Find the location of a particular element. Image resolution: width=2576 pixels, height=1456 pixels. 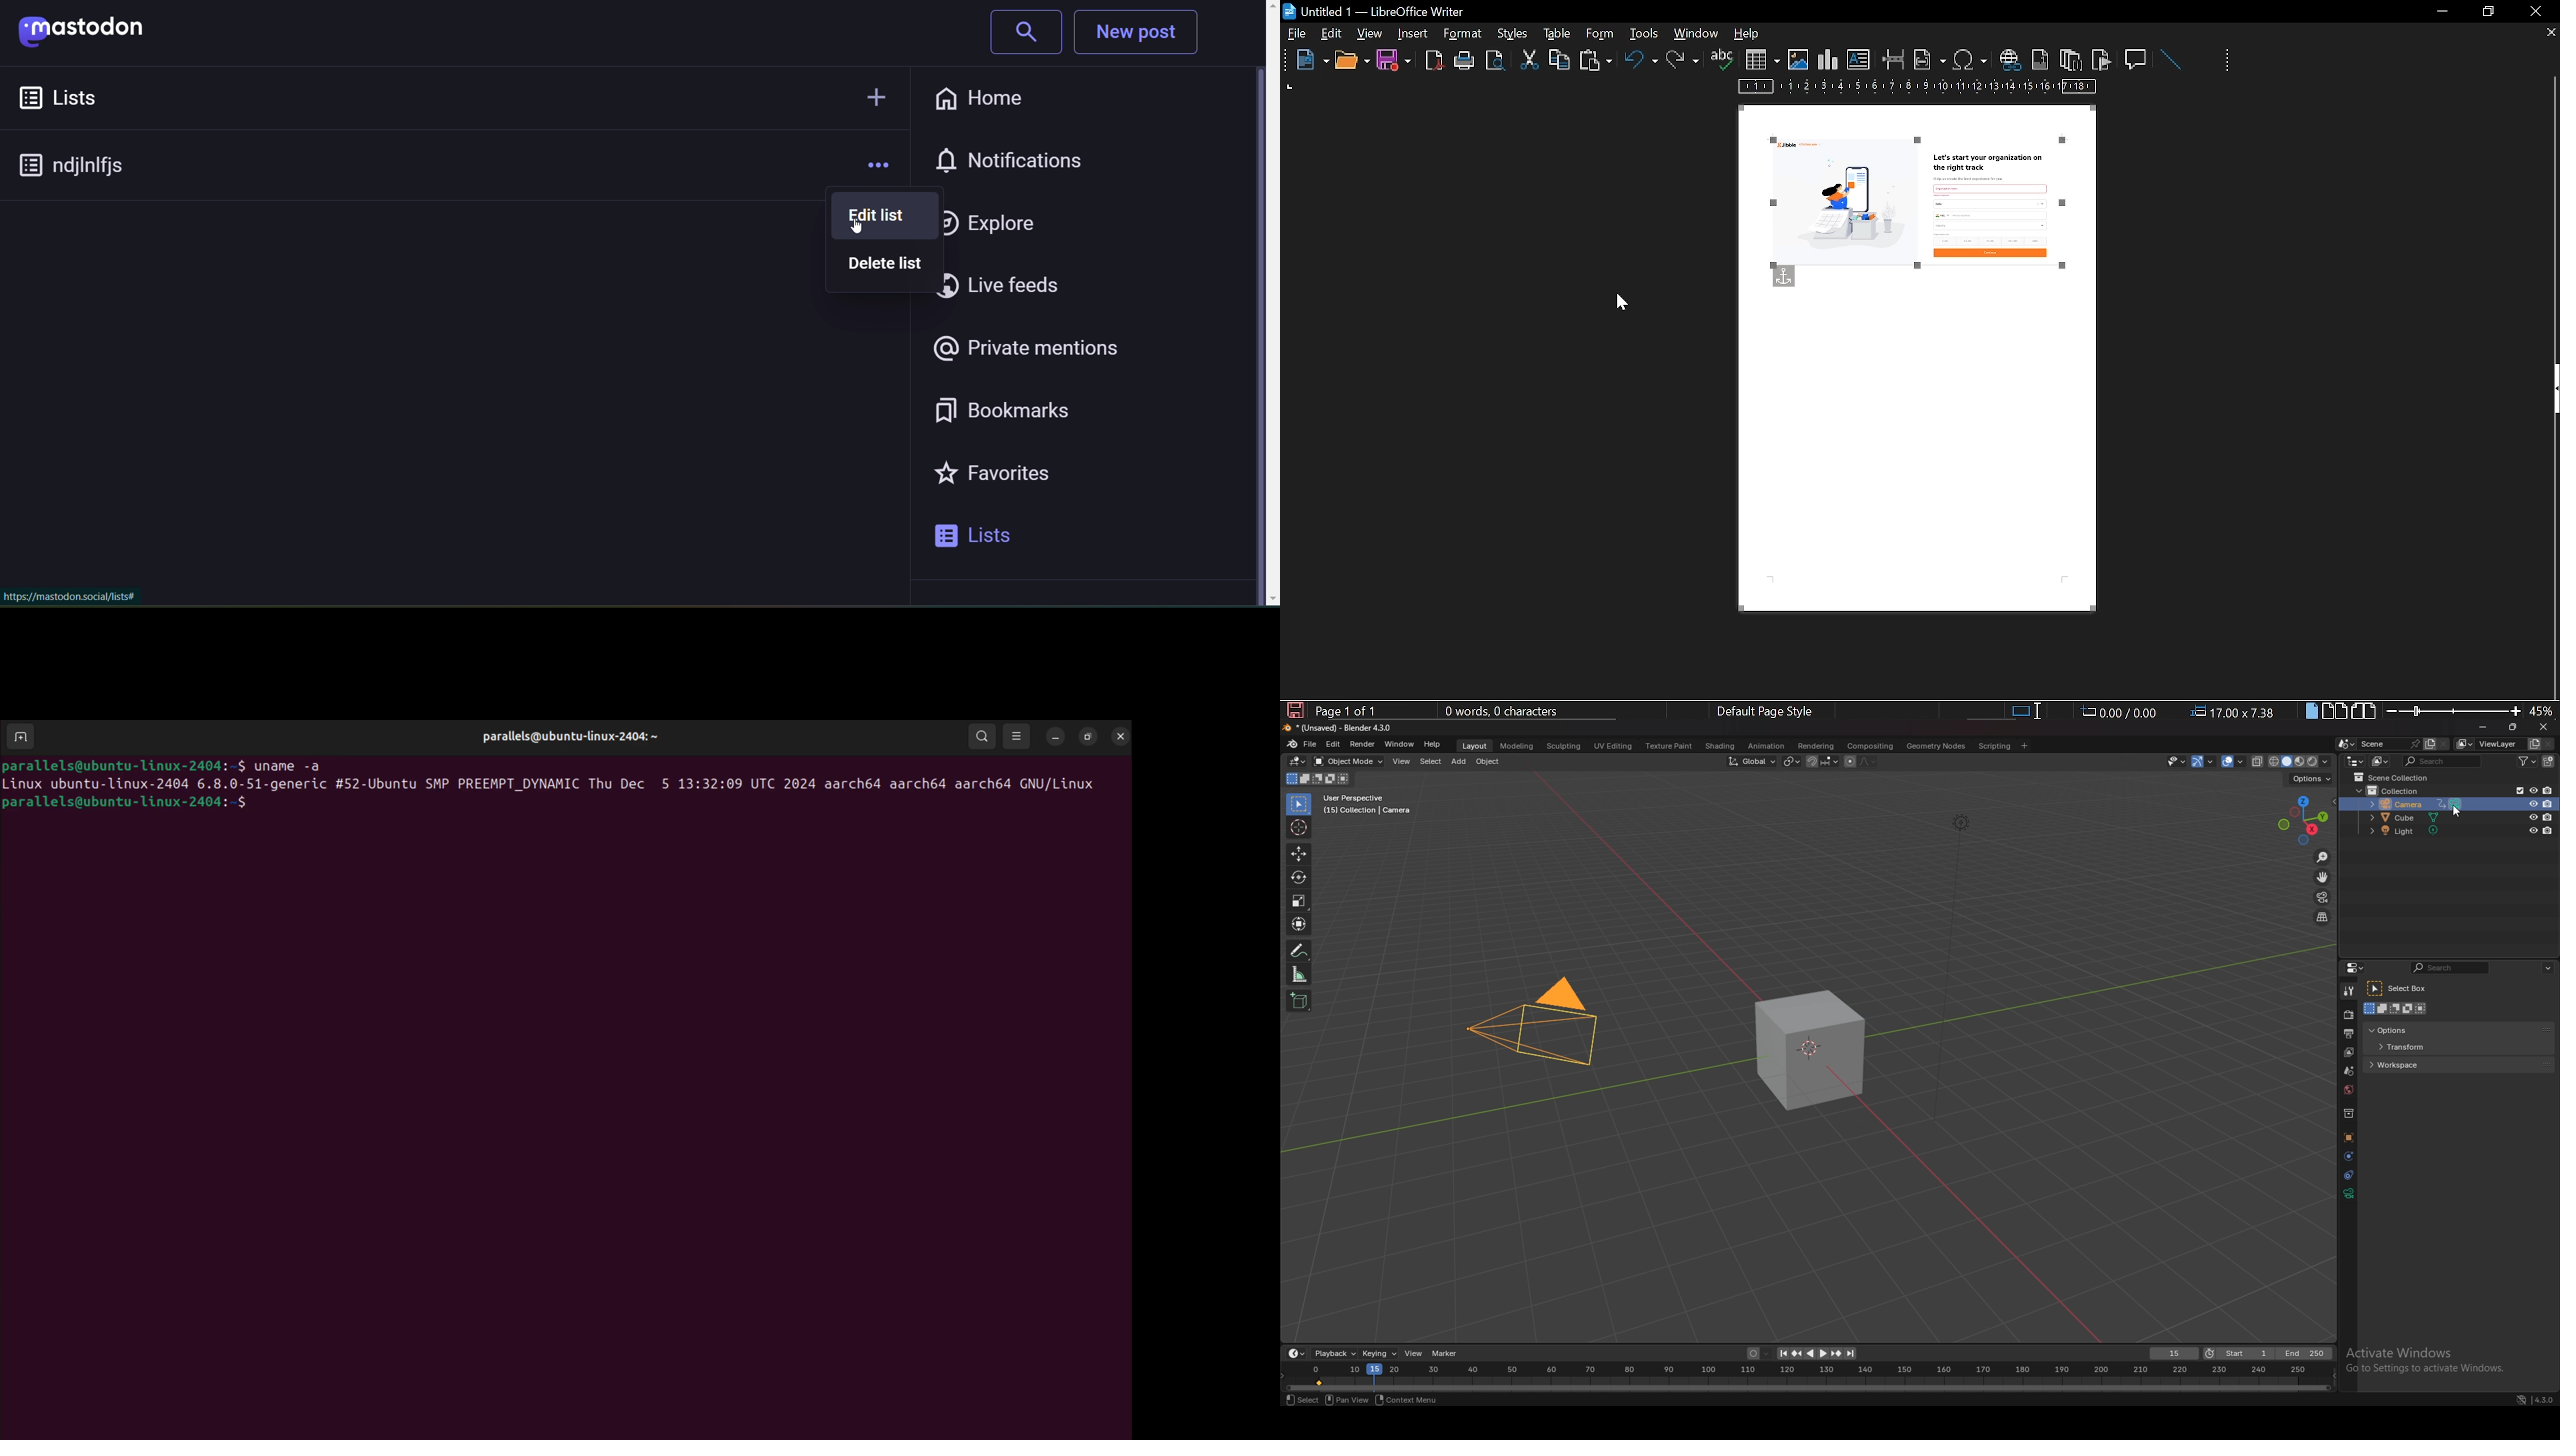

marker is located at coordinates (1446, 1354).